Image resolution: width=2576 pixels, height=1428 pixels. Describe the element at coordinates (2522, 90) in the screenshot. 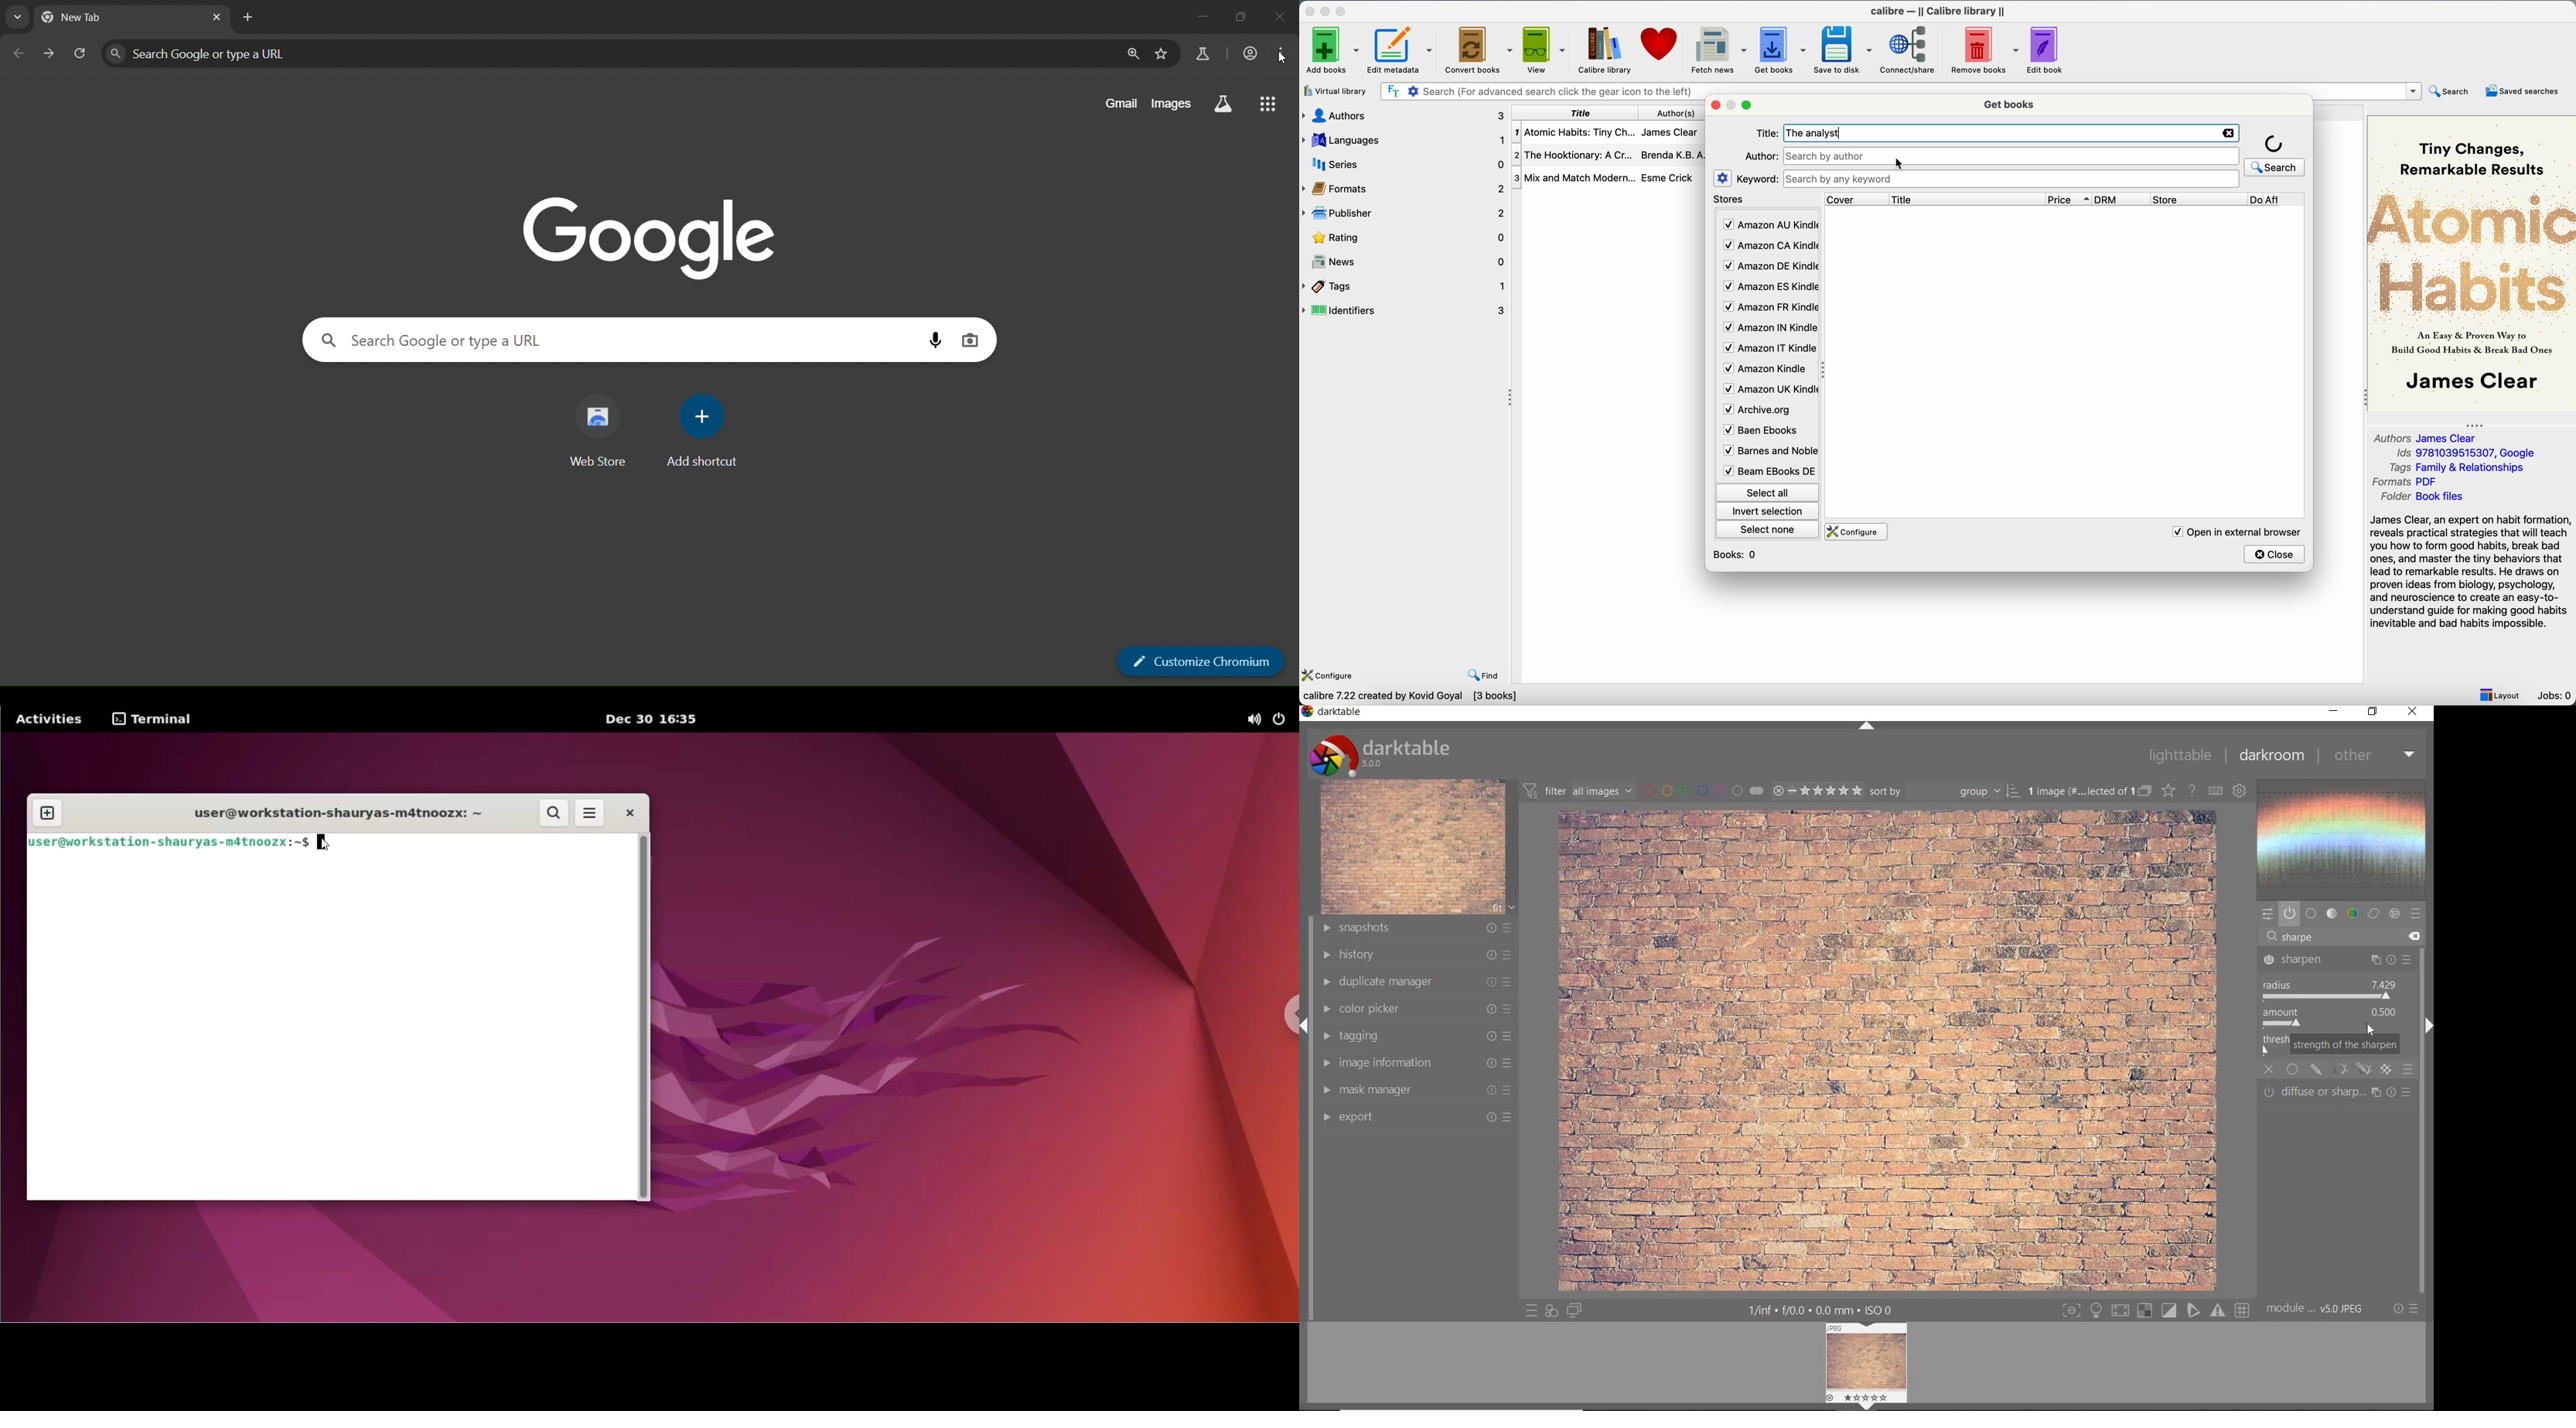

I see `saved searches` at that location.